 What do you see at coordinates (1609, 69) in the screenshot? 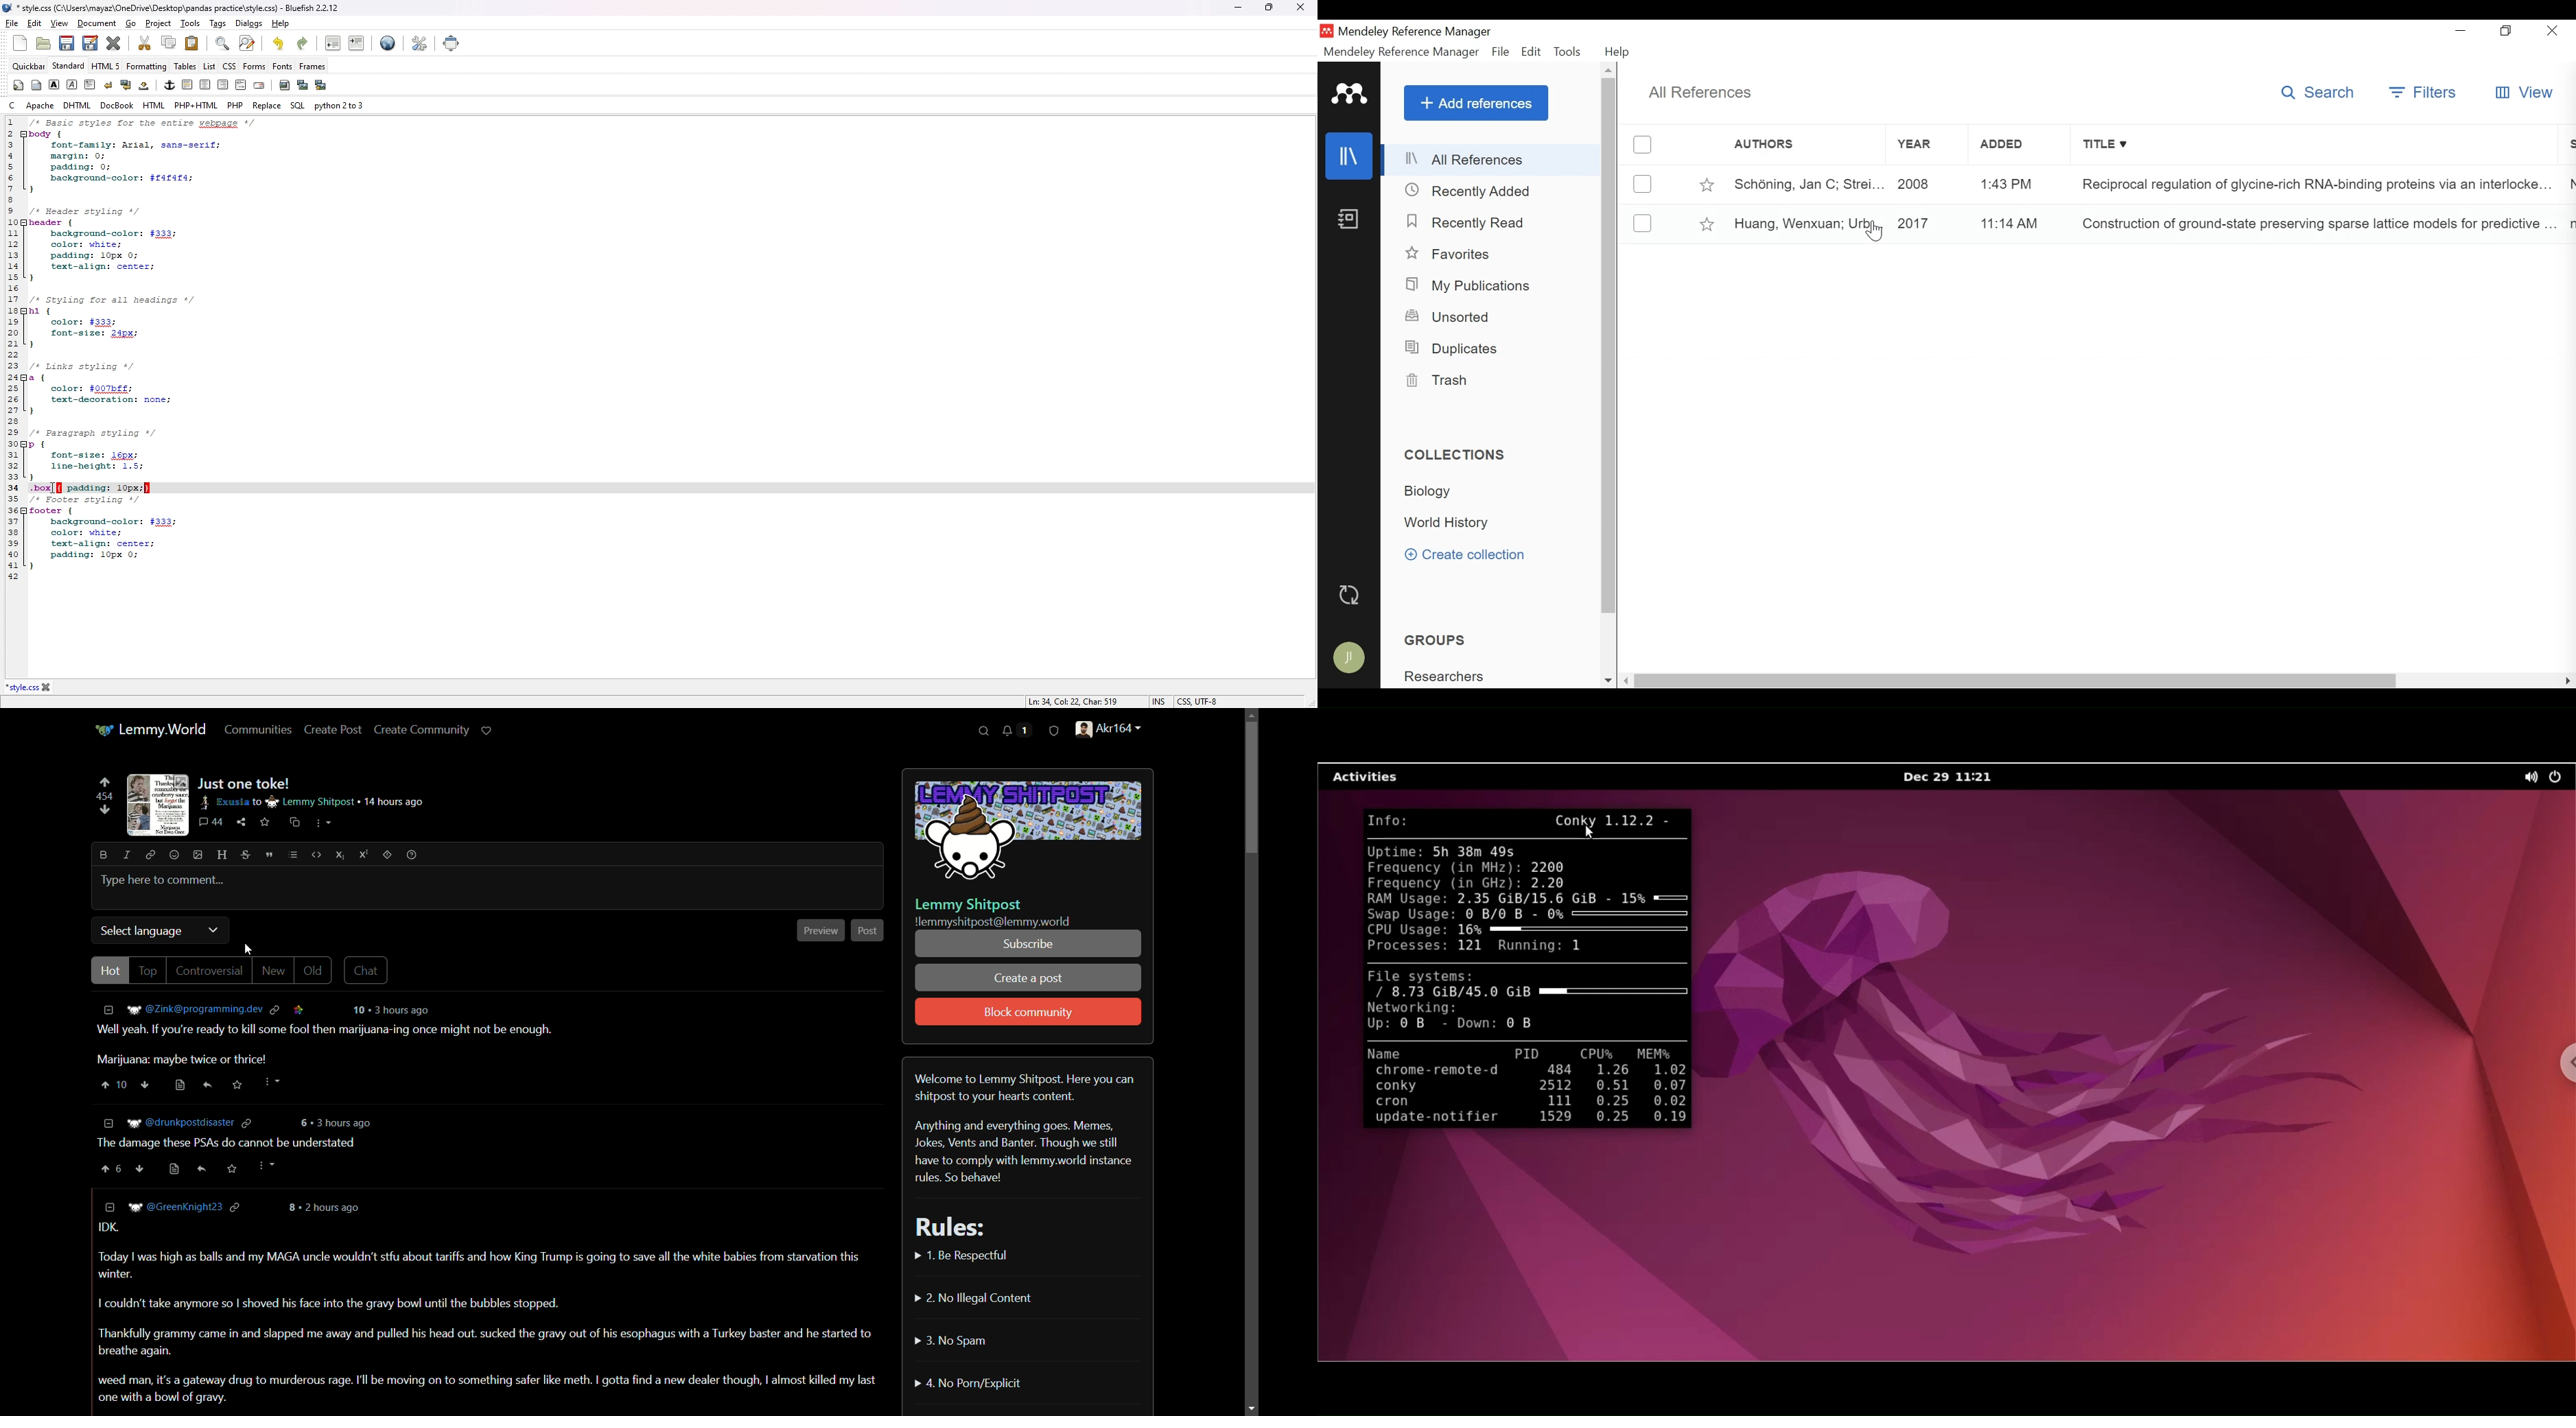
I see `Scroll up` at bounding box center [1609, 69].